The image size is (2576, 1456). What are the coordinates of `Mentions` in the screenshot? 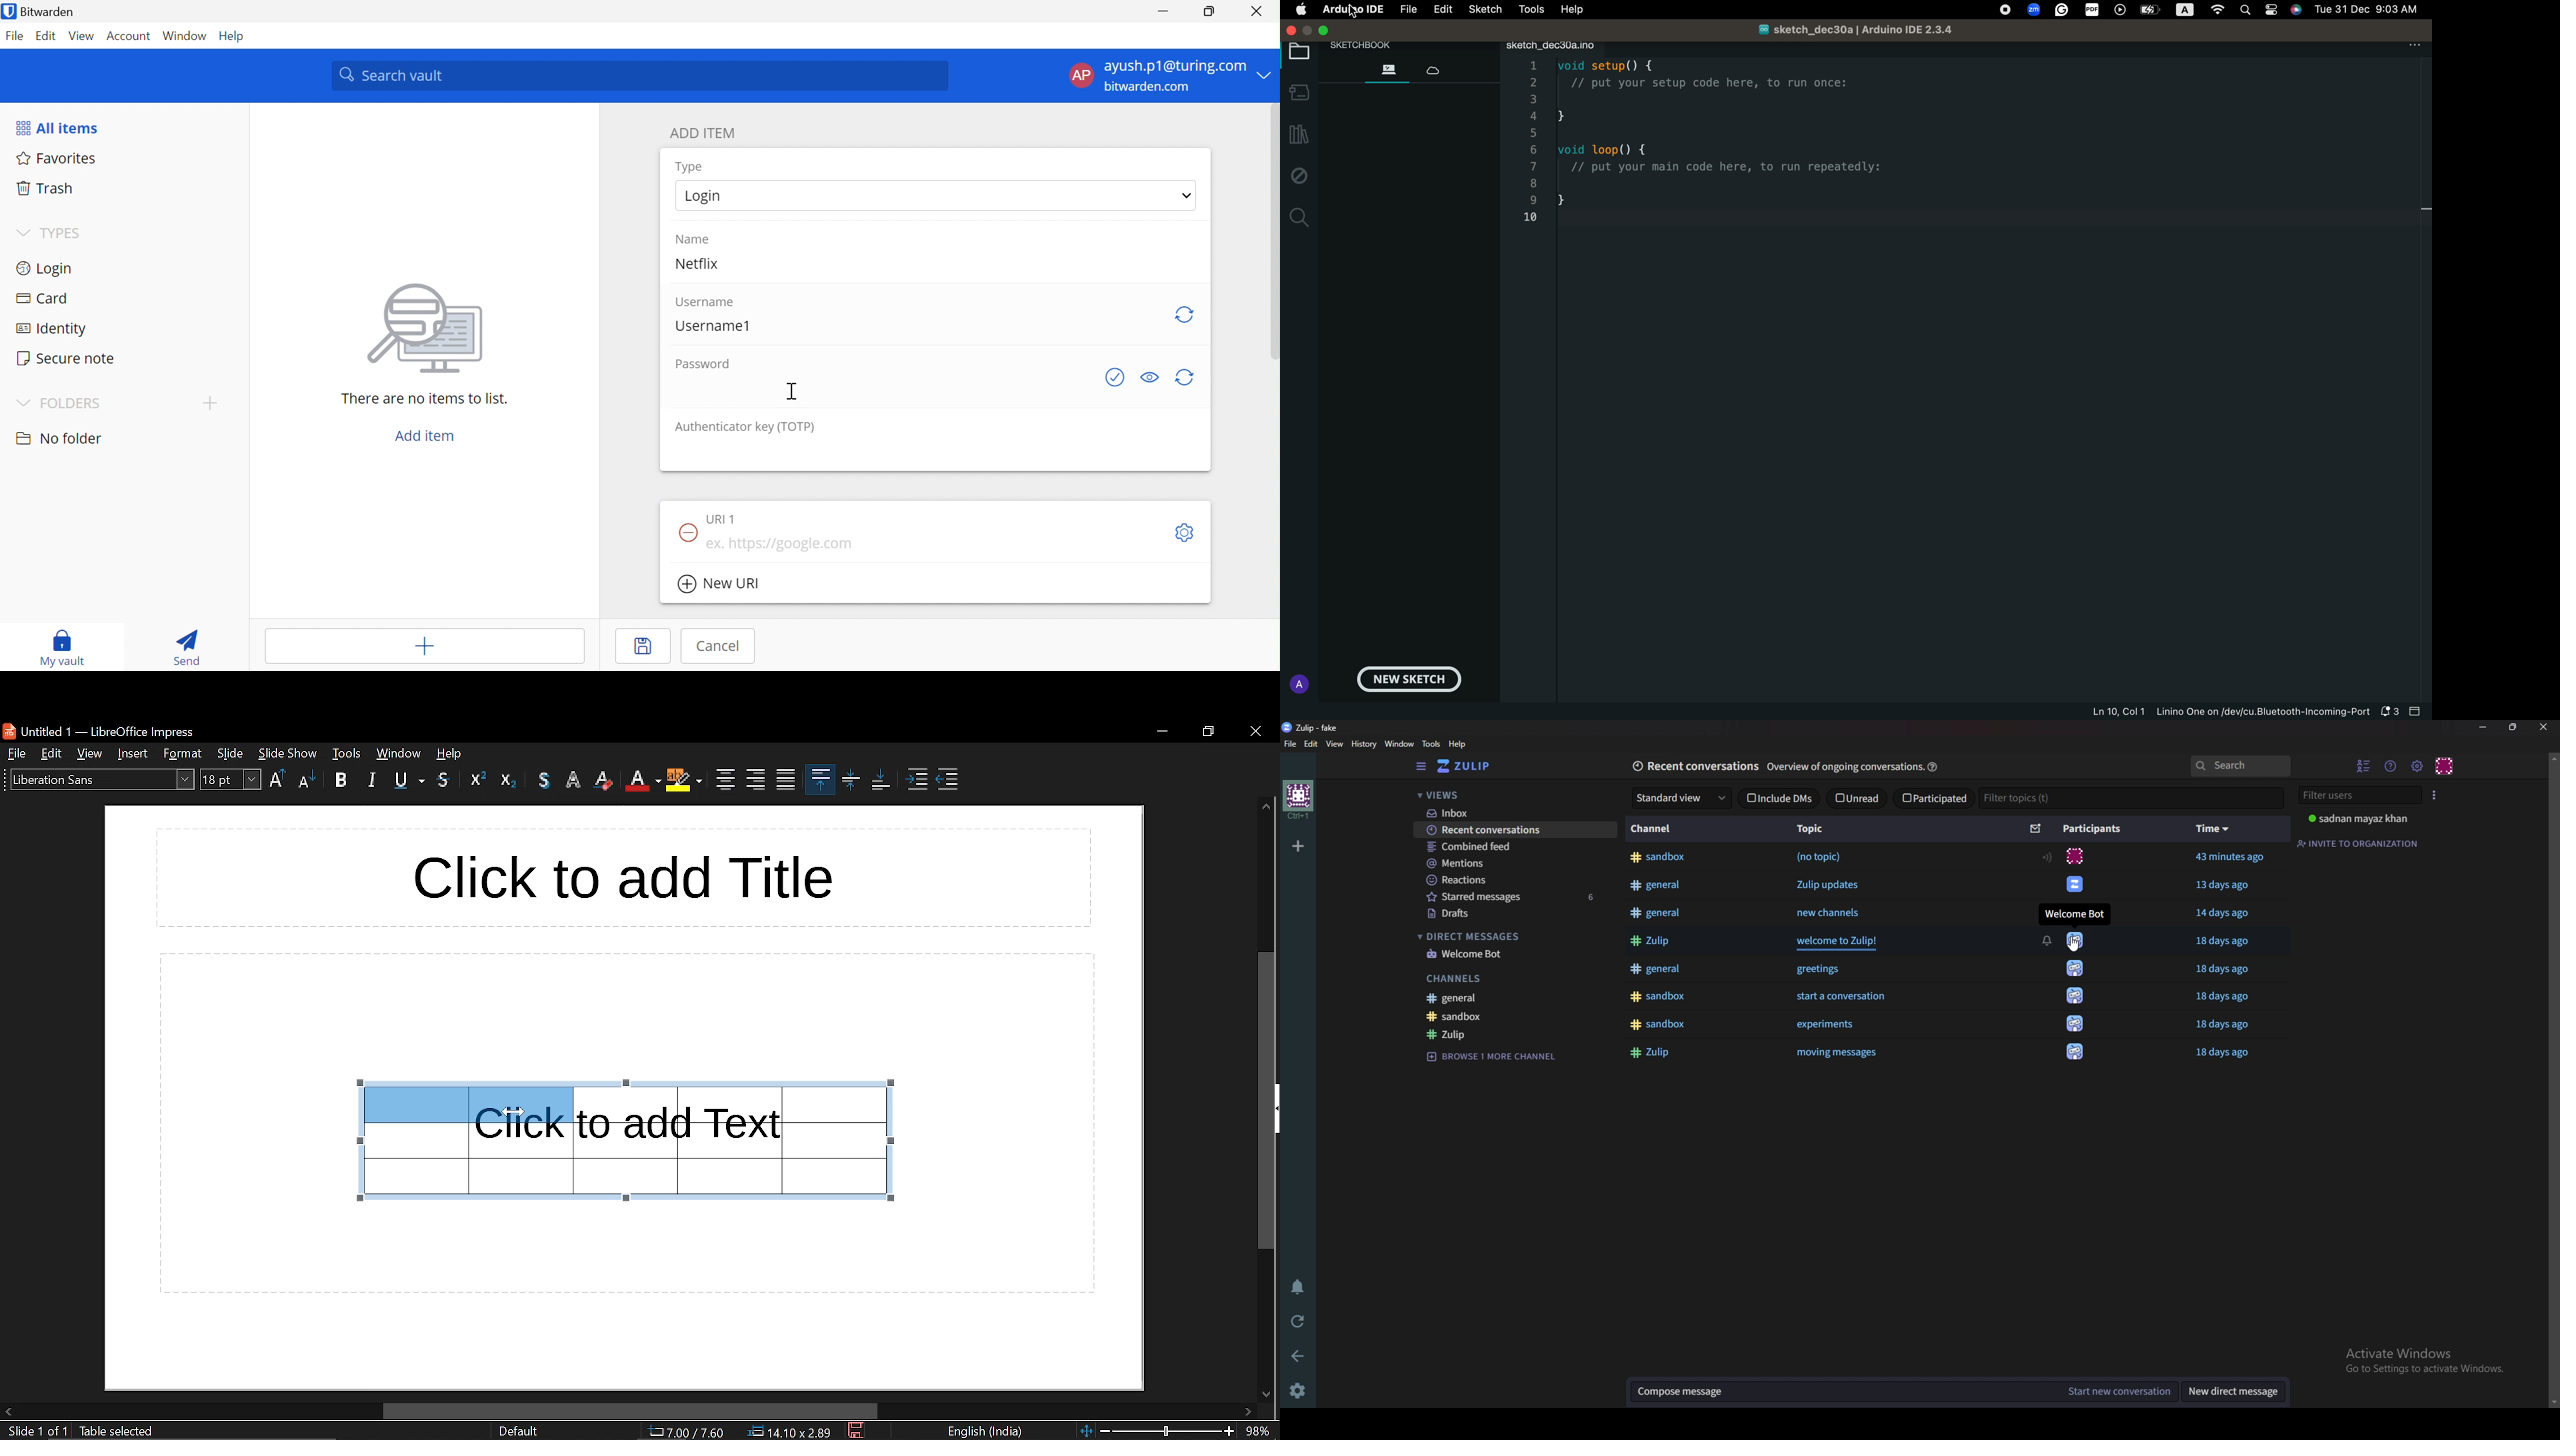 It's located at (1514, 863).